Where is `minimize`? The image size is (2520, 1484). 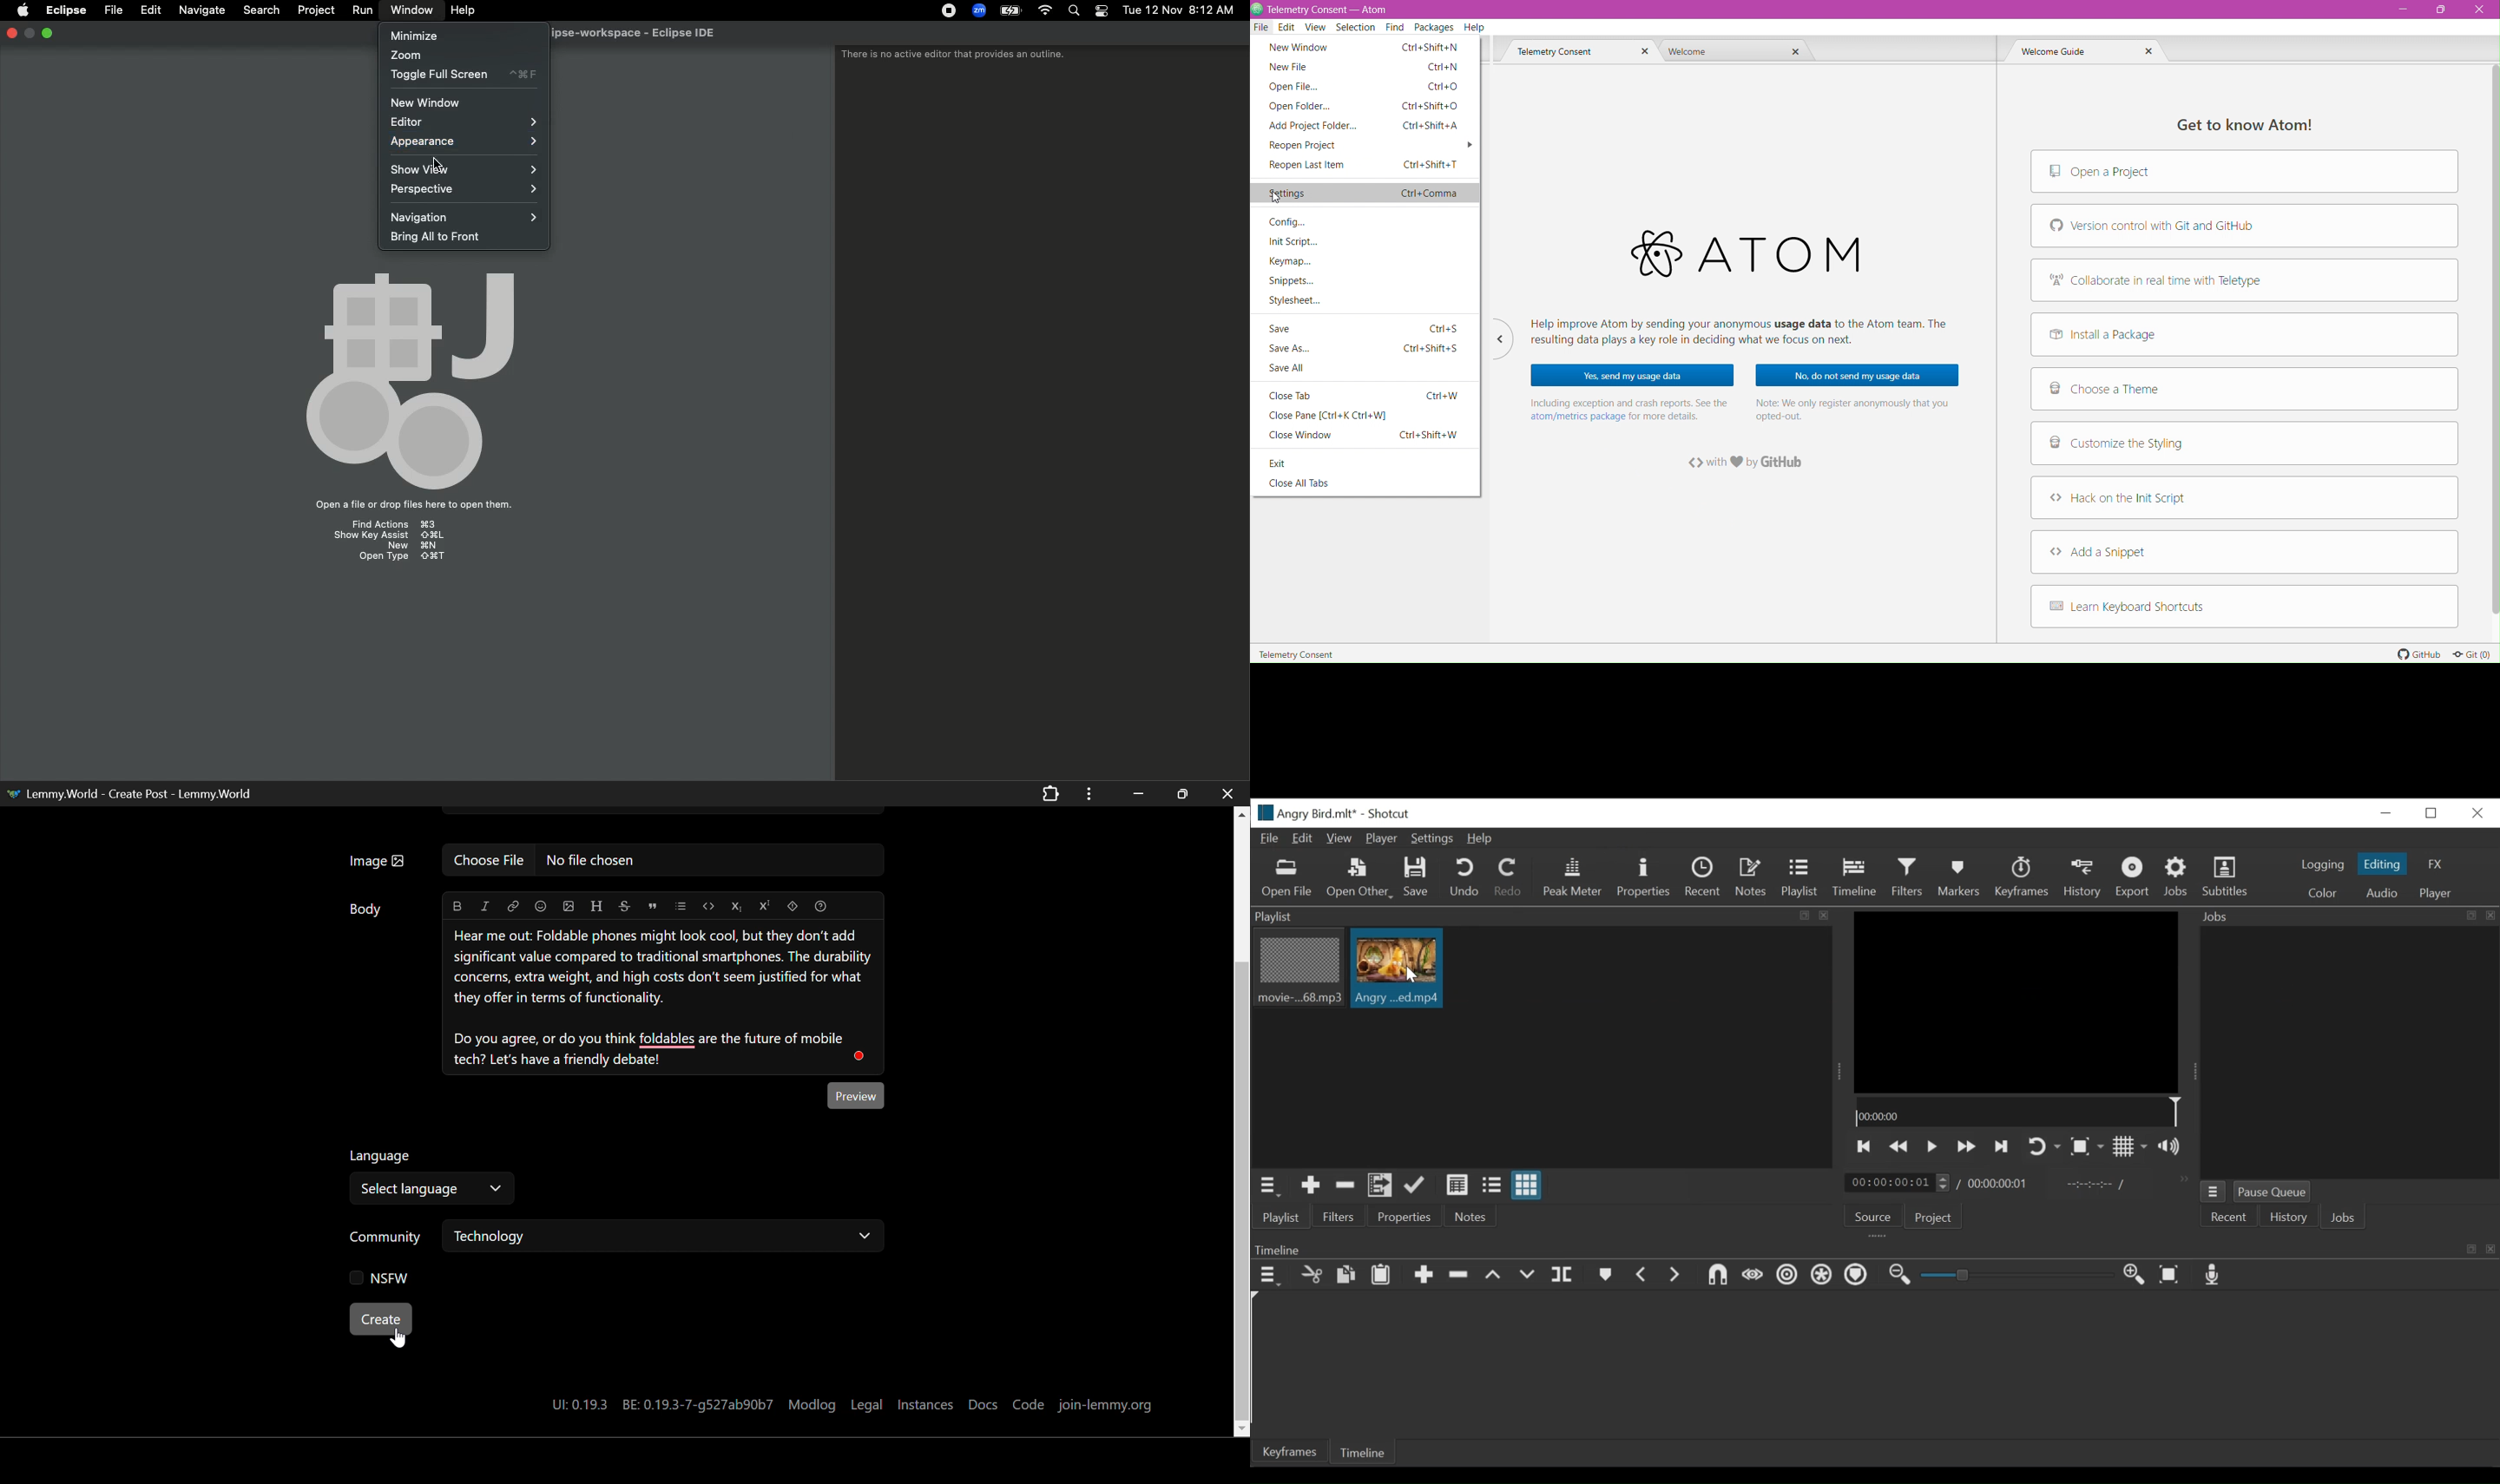
minimize is located at coordinates (2383, 814).